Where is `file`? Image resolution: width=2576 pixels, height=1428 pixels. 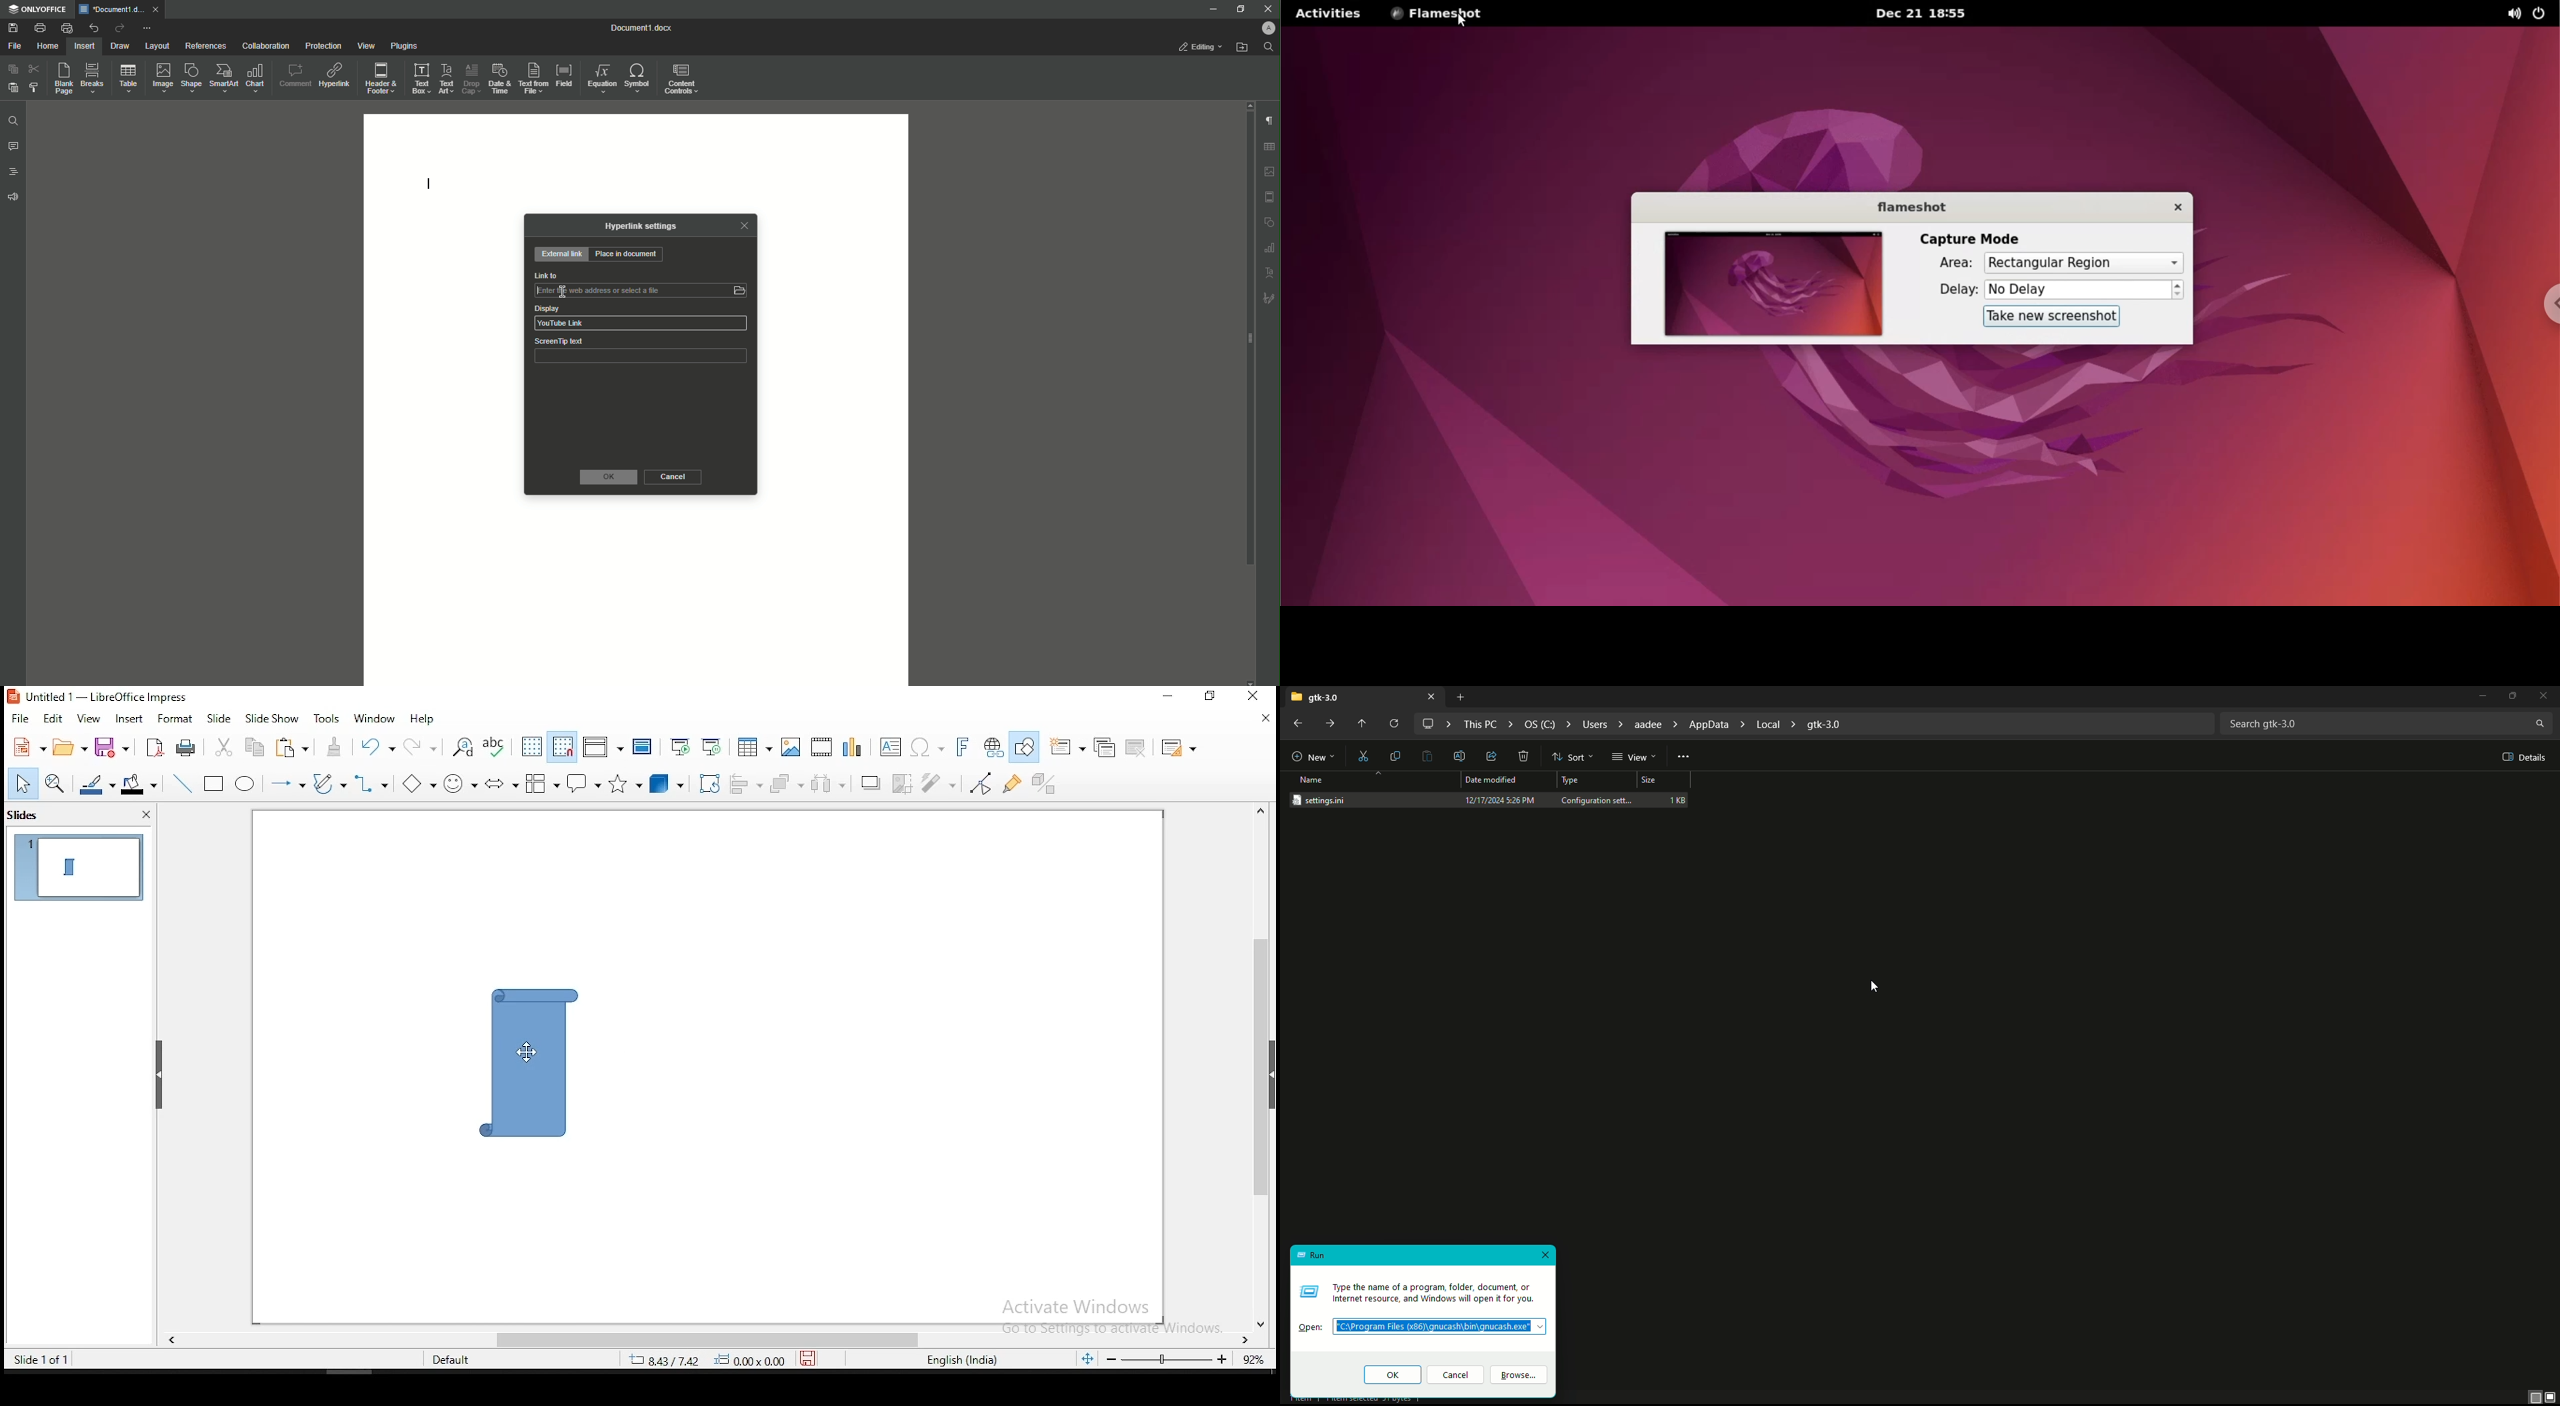 file is located at coordinates (19, 719).